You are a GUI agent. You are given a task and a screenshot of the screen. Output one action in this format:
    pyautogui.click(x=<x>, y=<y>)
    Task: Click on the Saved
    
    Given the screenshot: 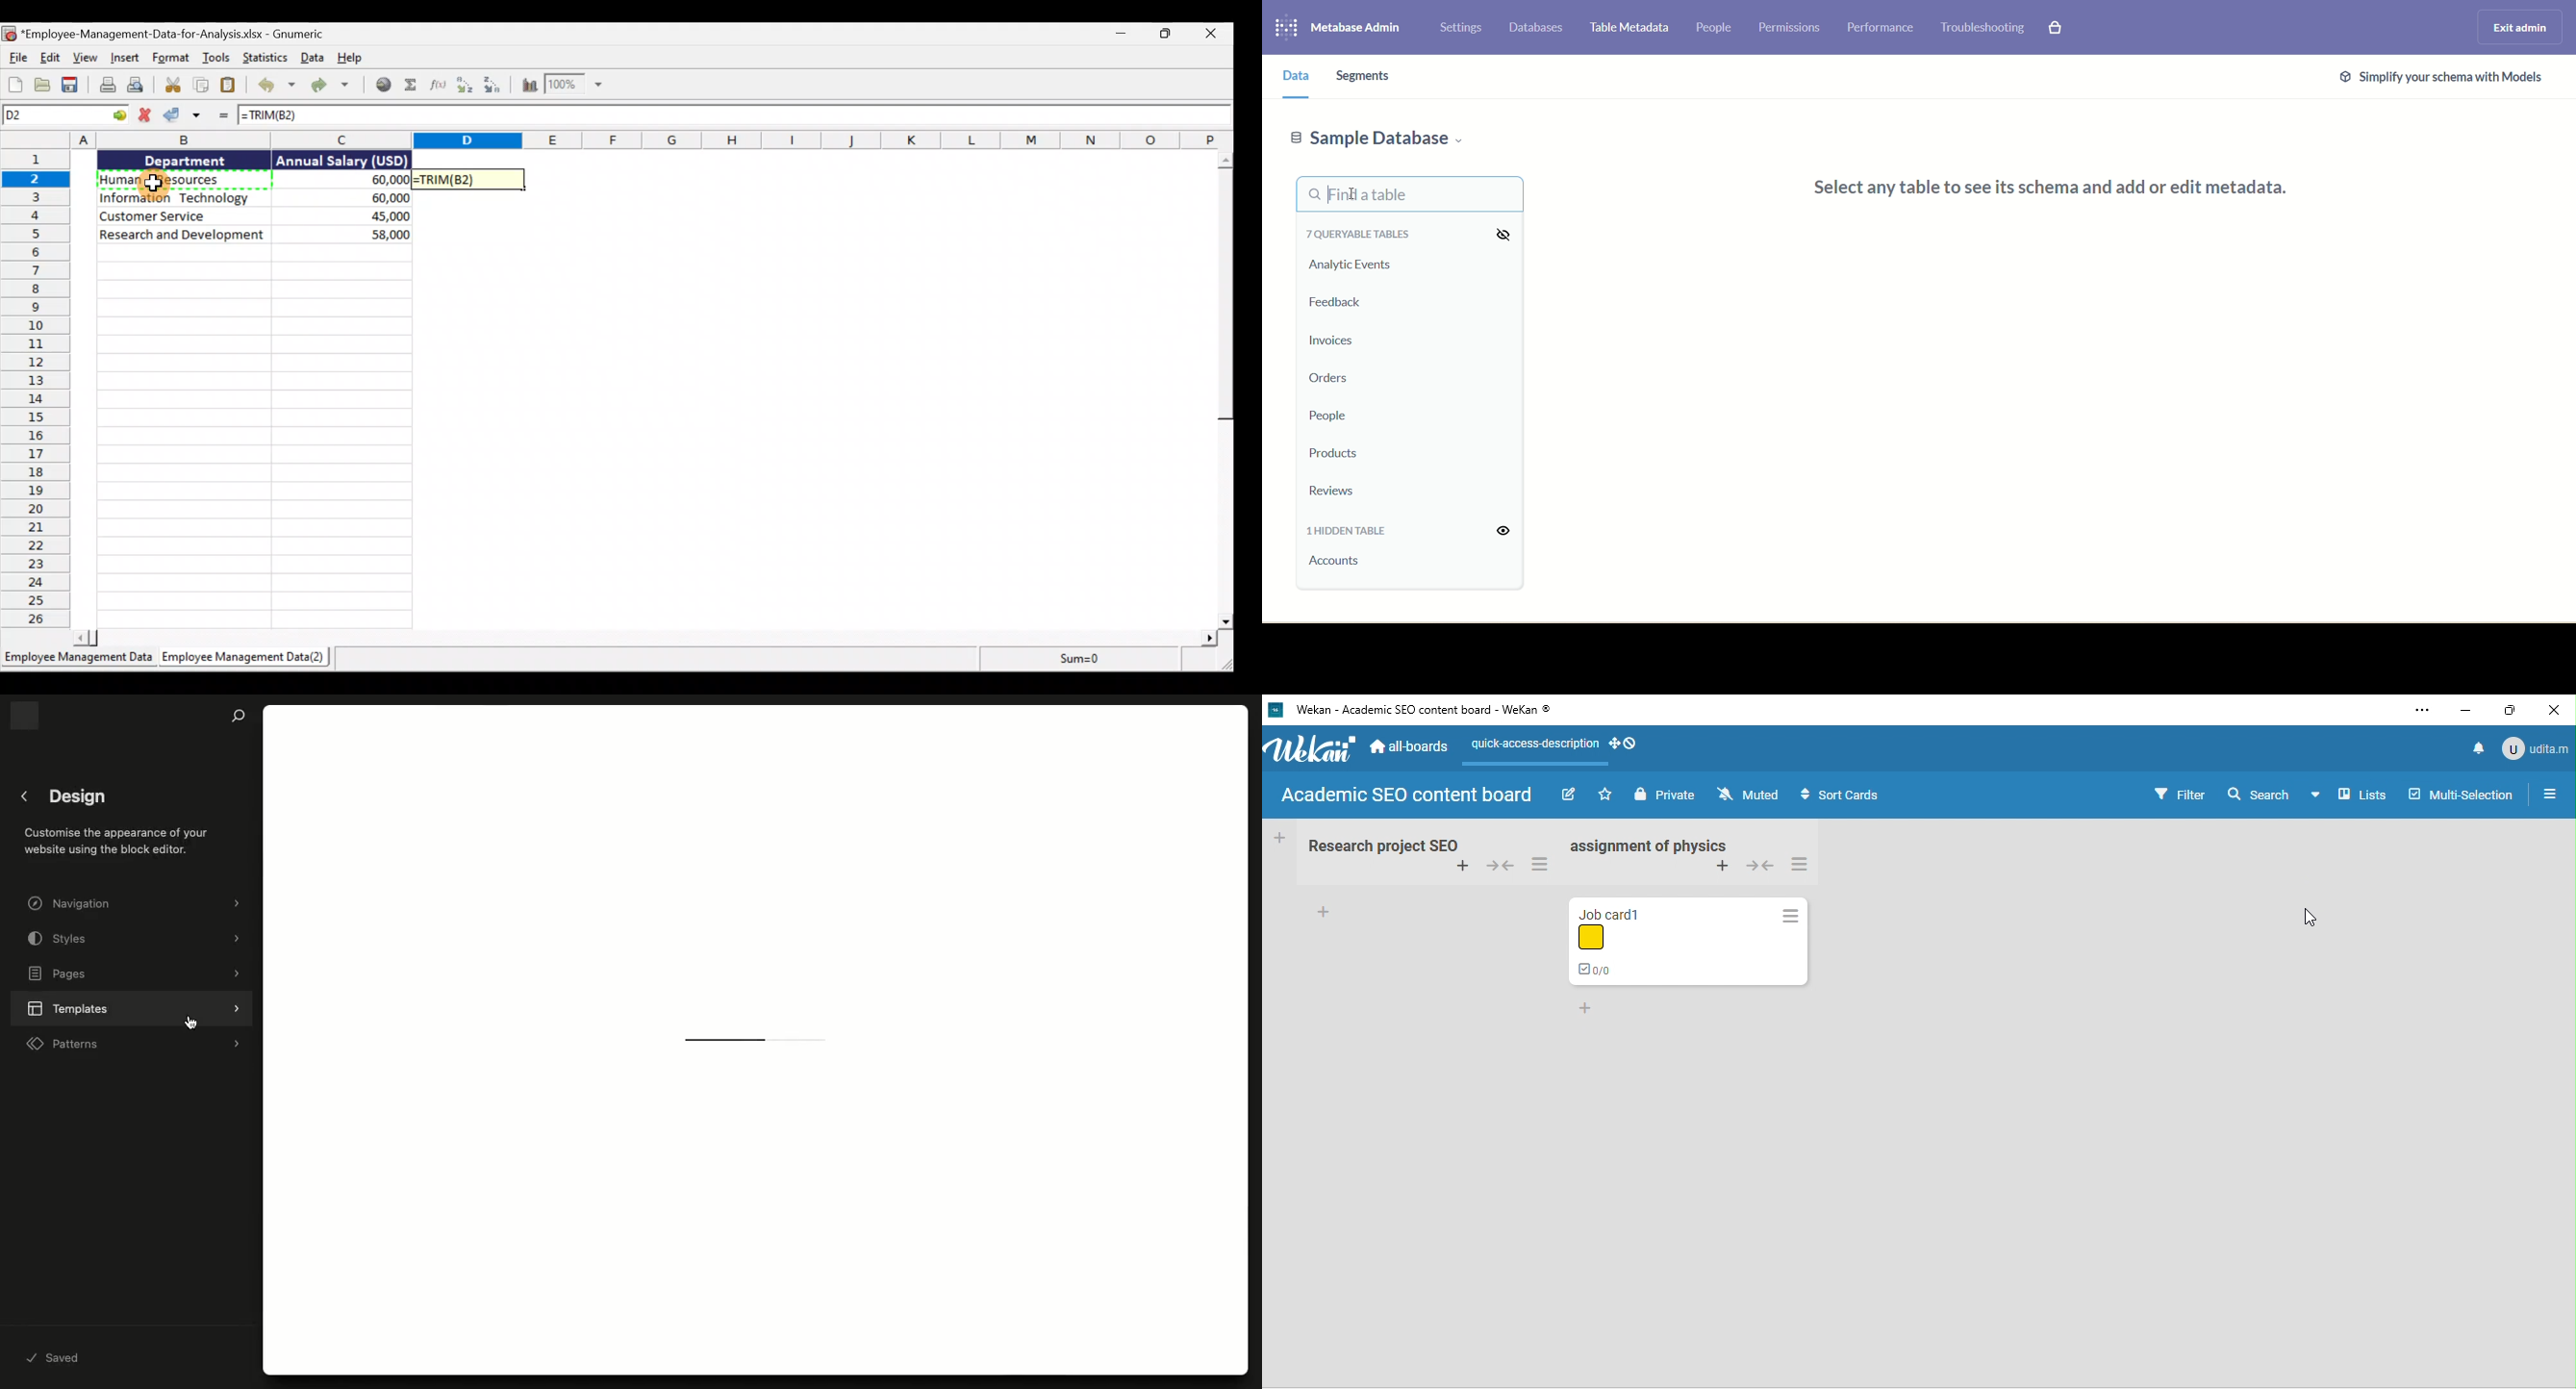 What is the action you would take?
    pyautogui.click(x=61, y=1357)
    